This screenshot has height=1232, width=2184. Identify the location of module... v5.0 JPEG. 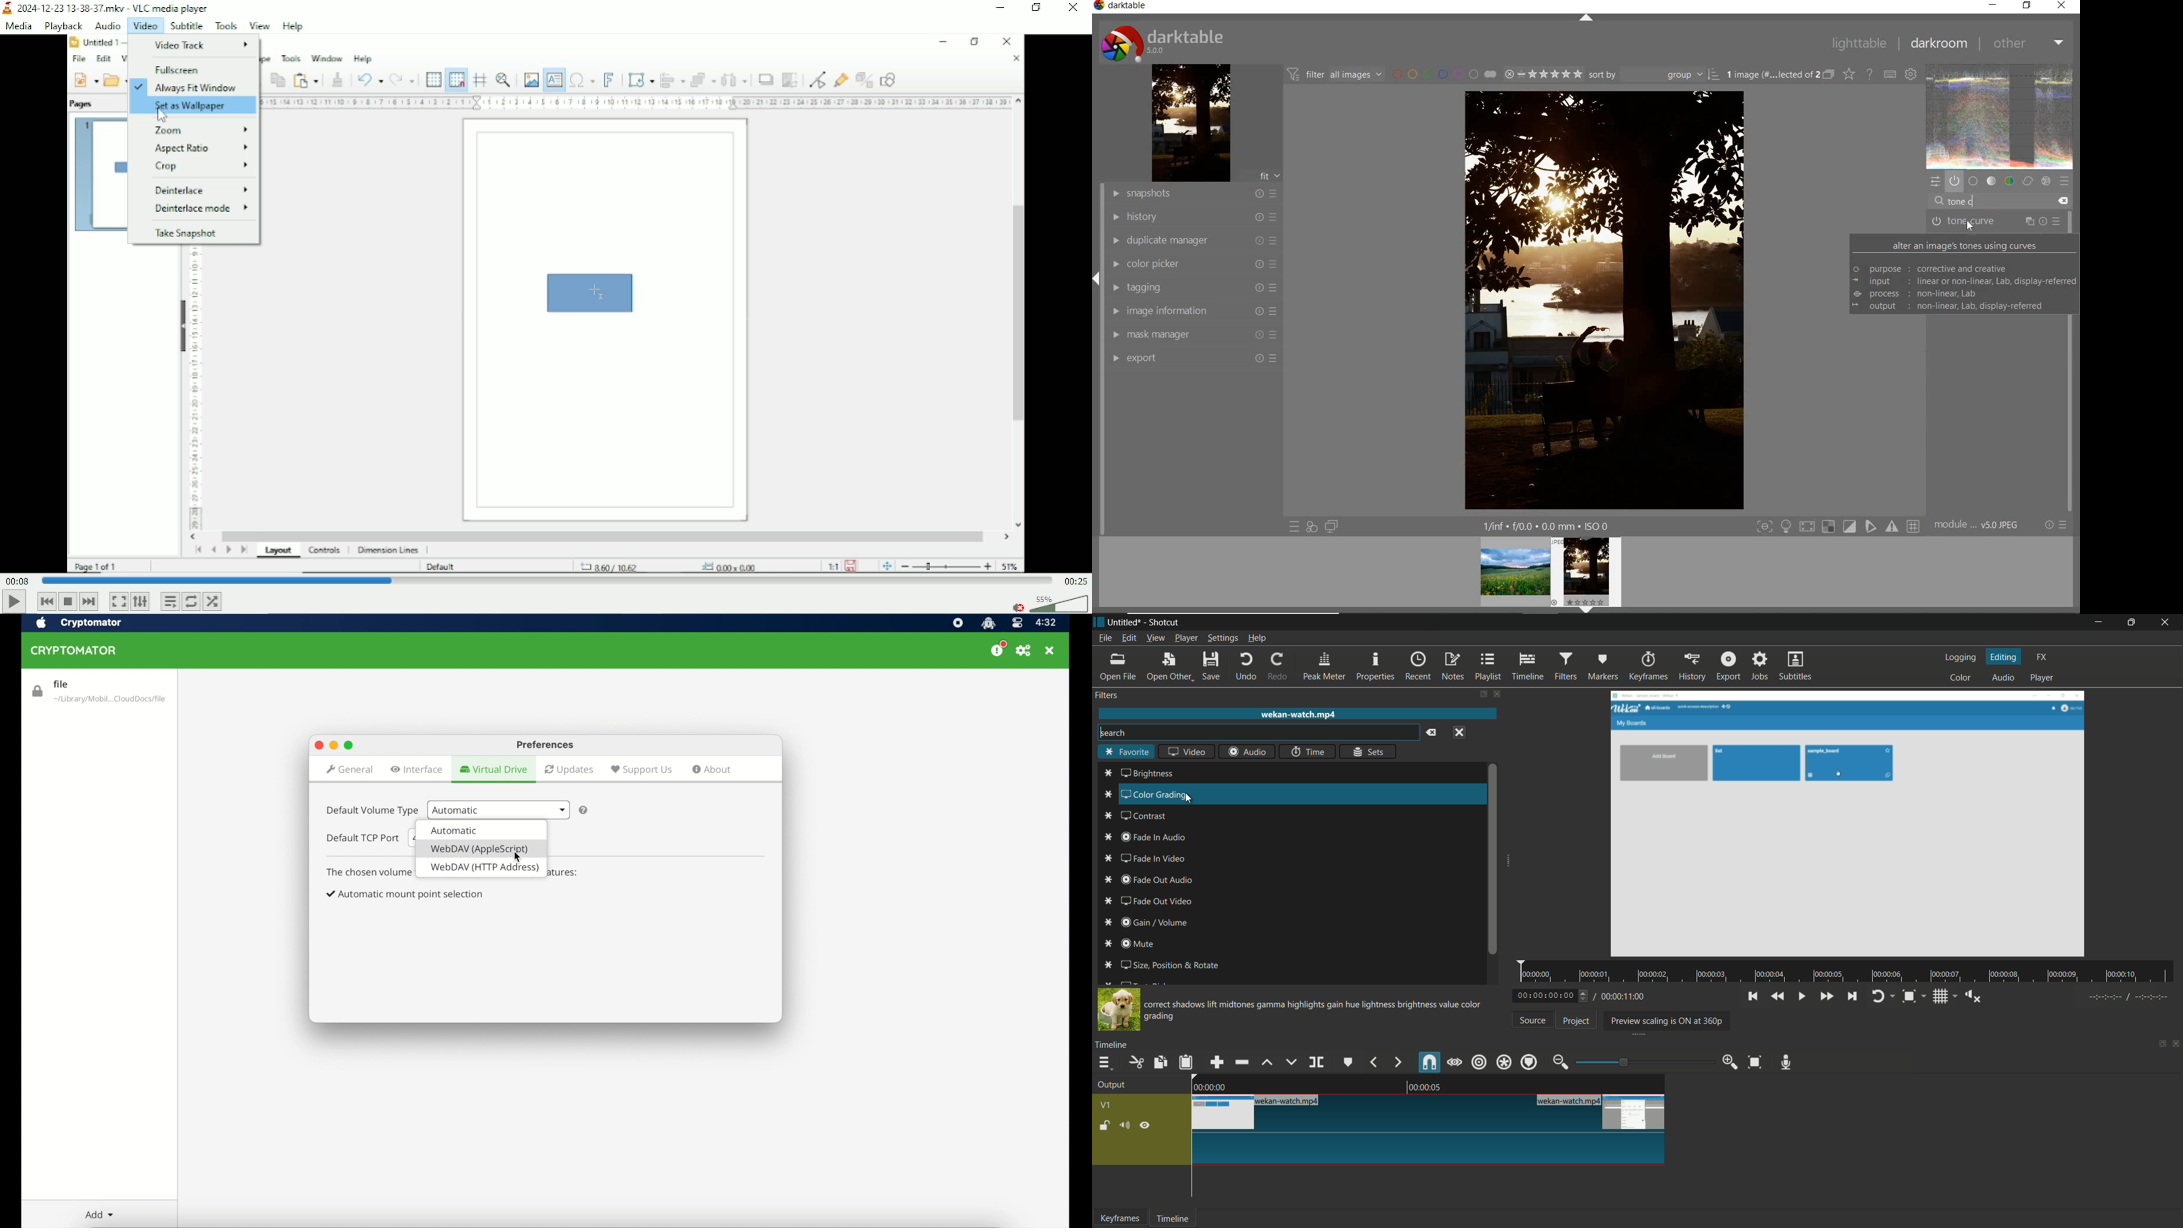
(1978, 525).